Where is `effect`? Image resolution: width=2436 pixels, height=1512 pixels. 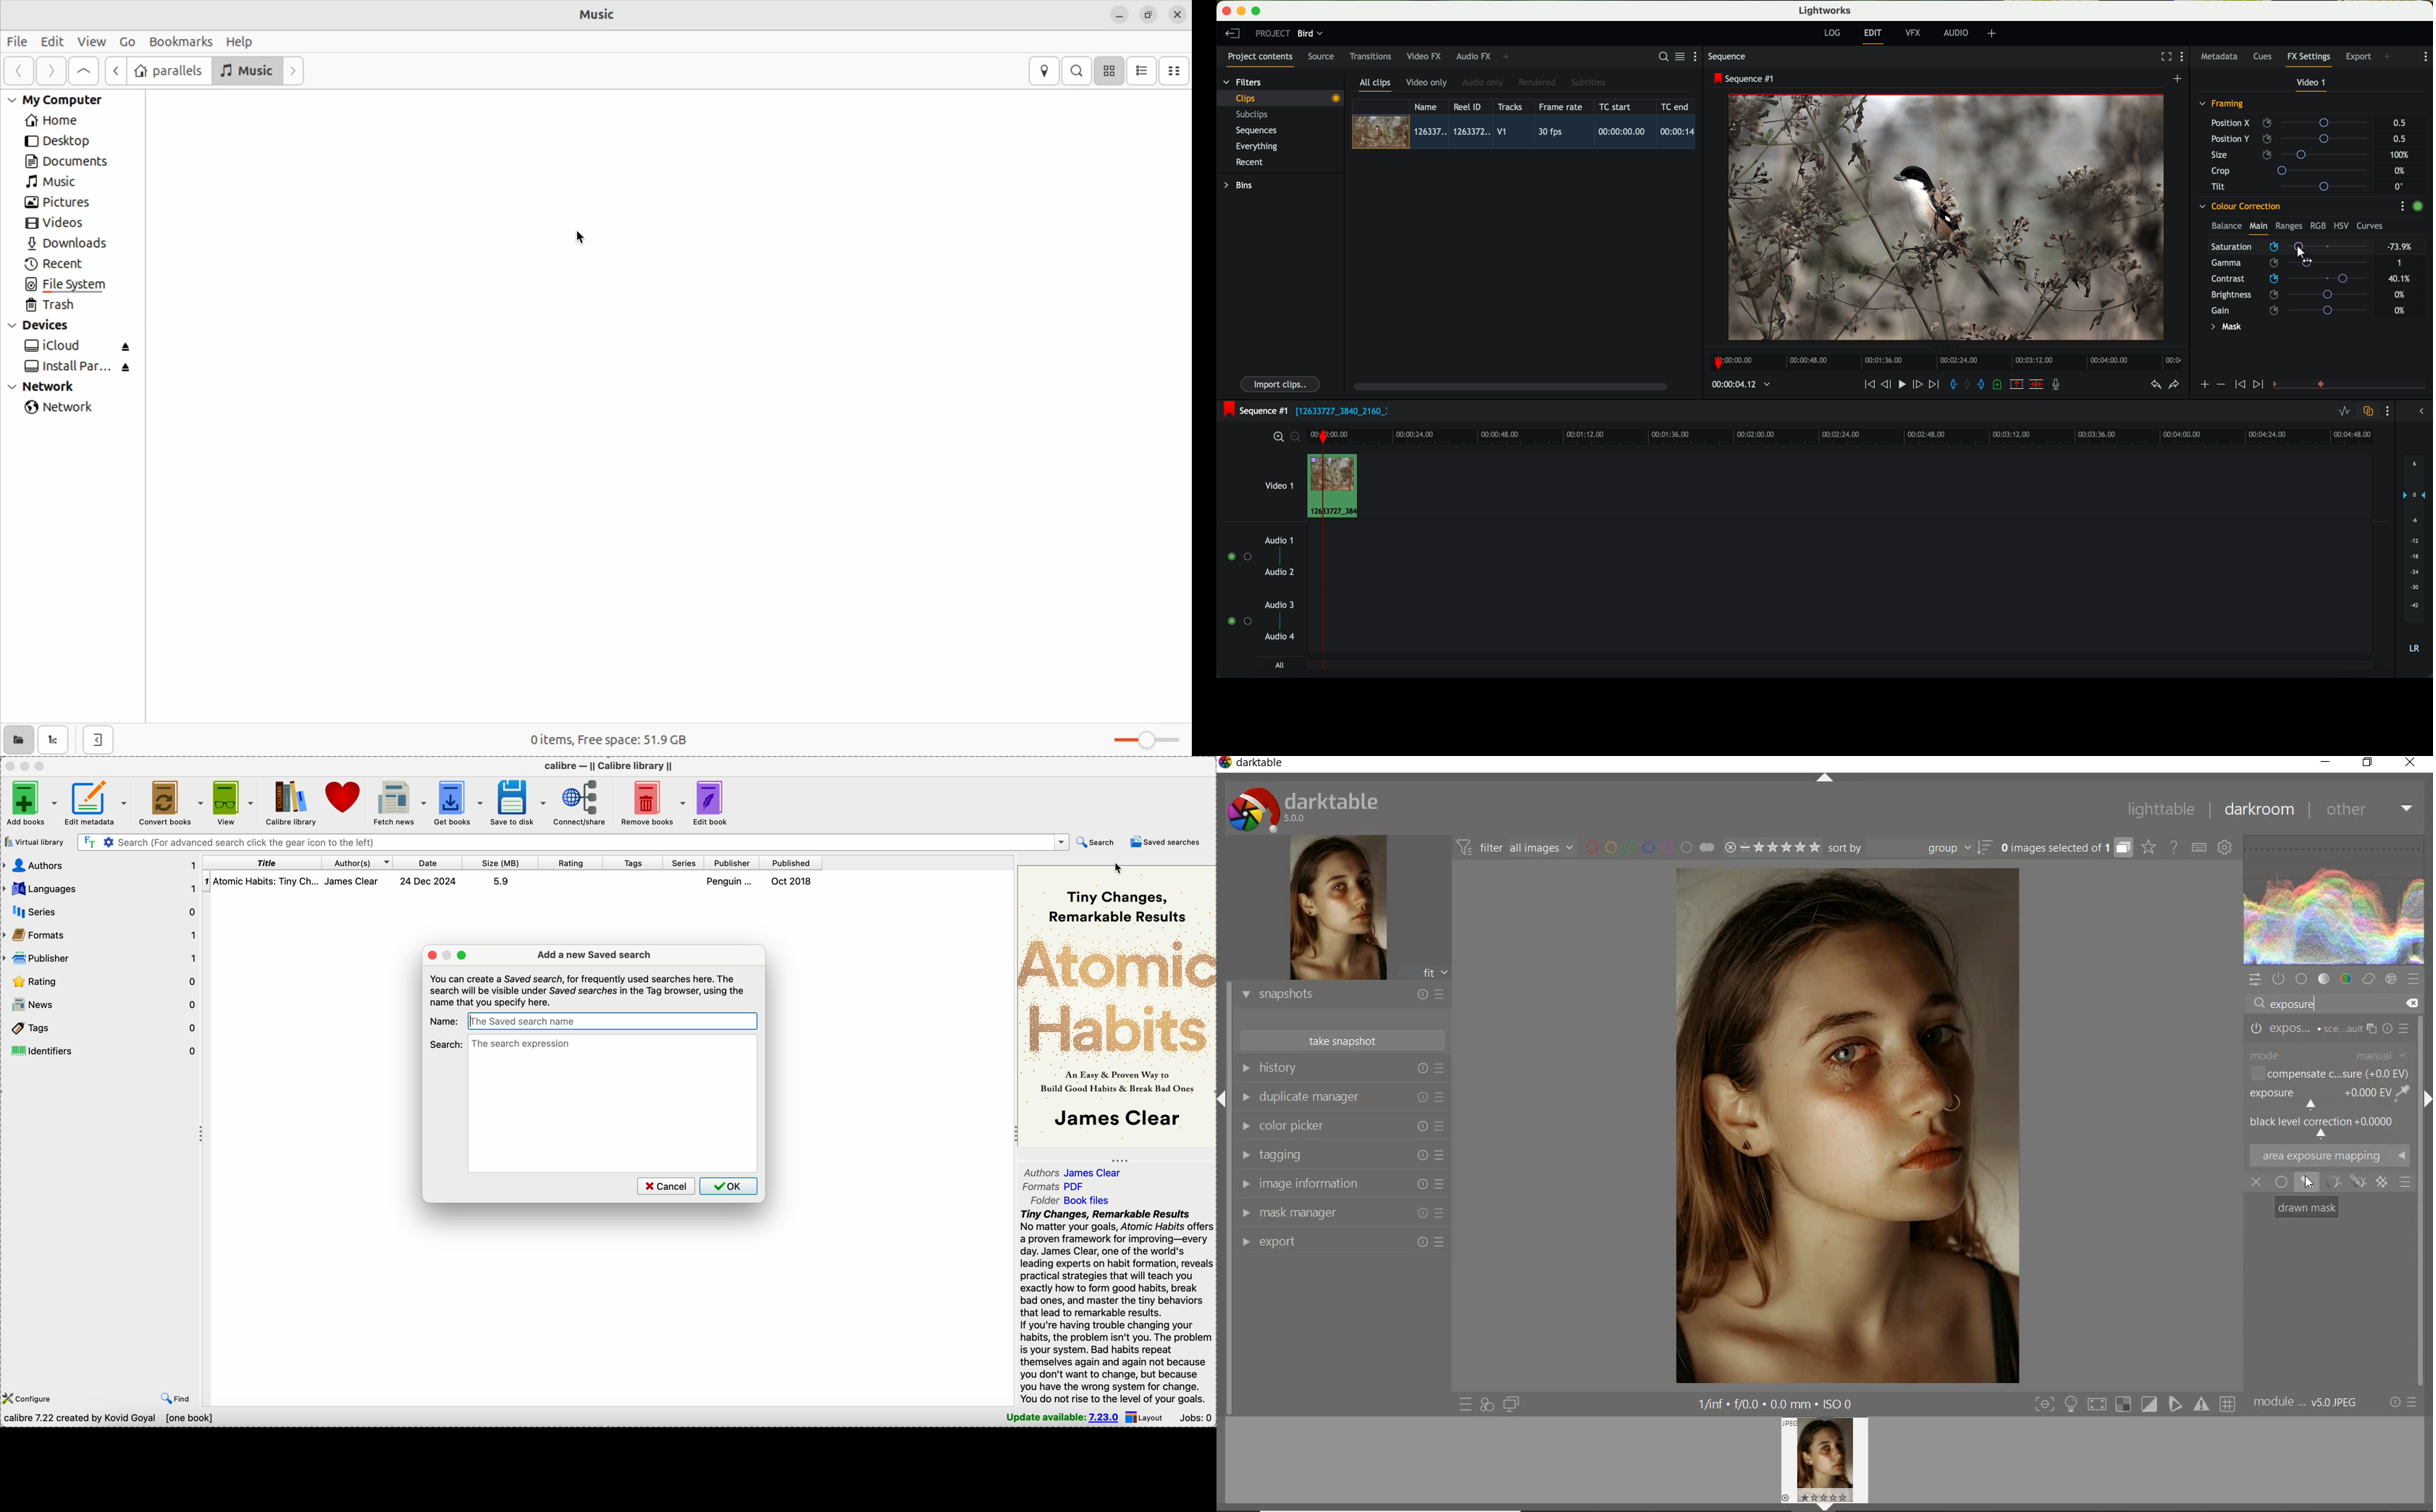
effect is located at coordinates (2390, 979).